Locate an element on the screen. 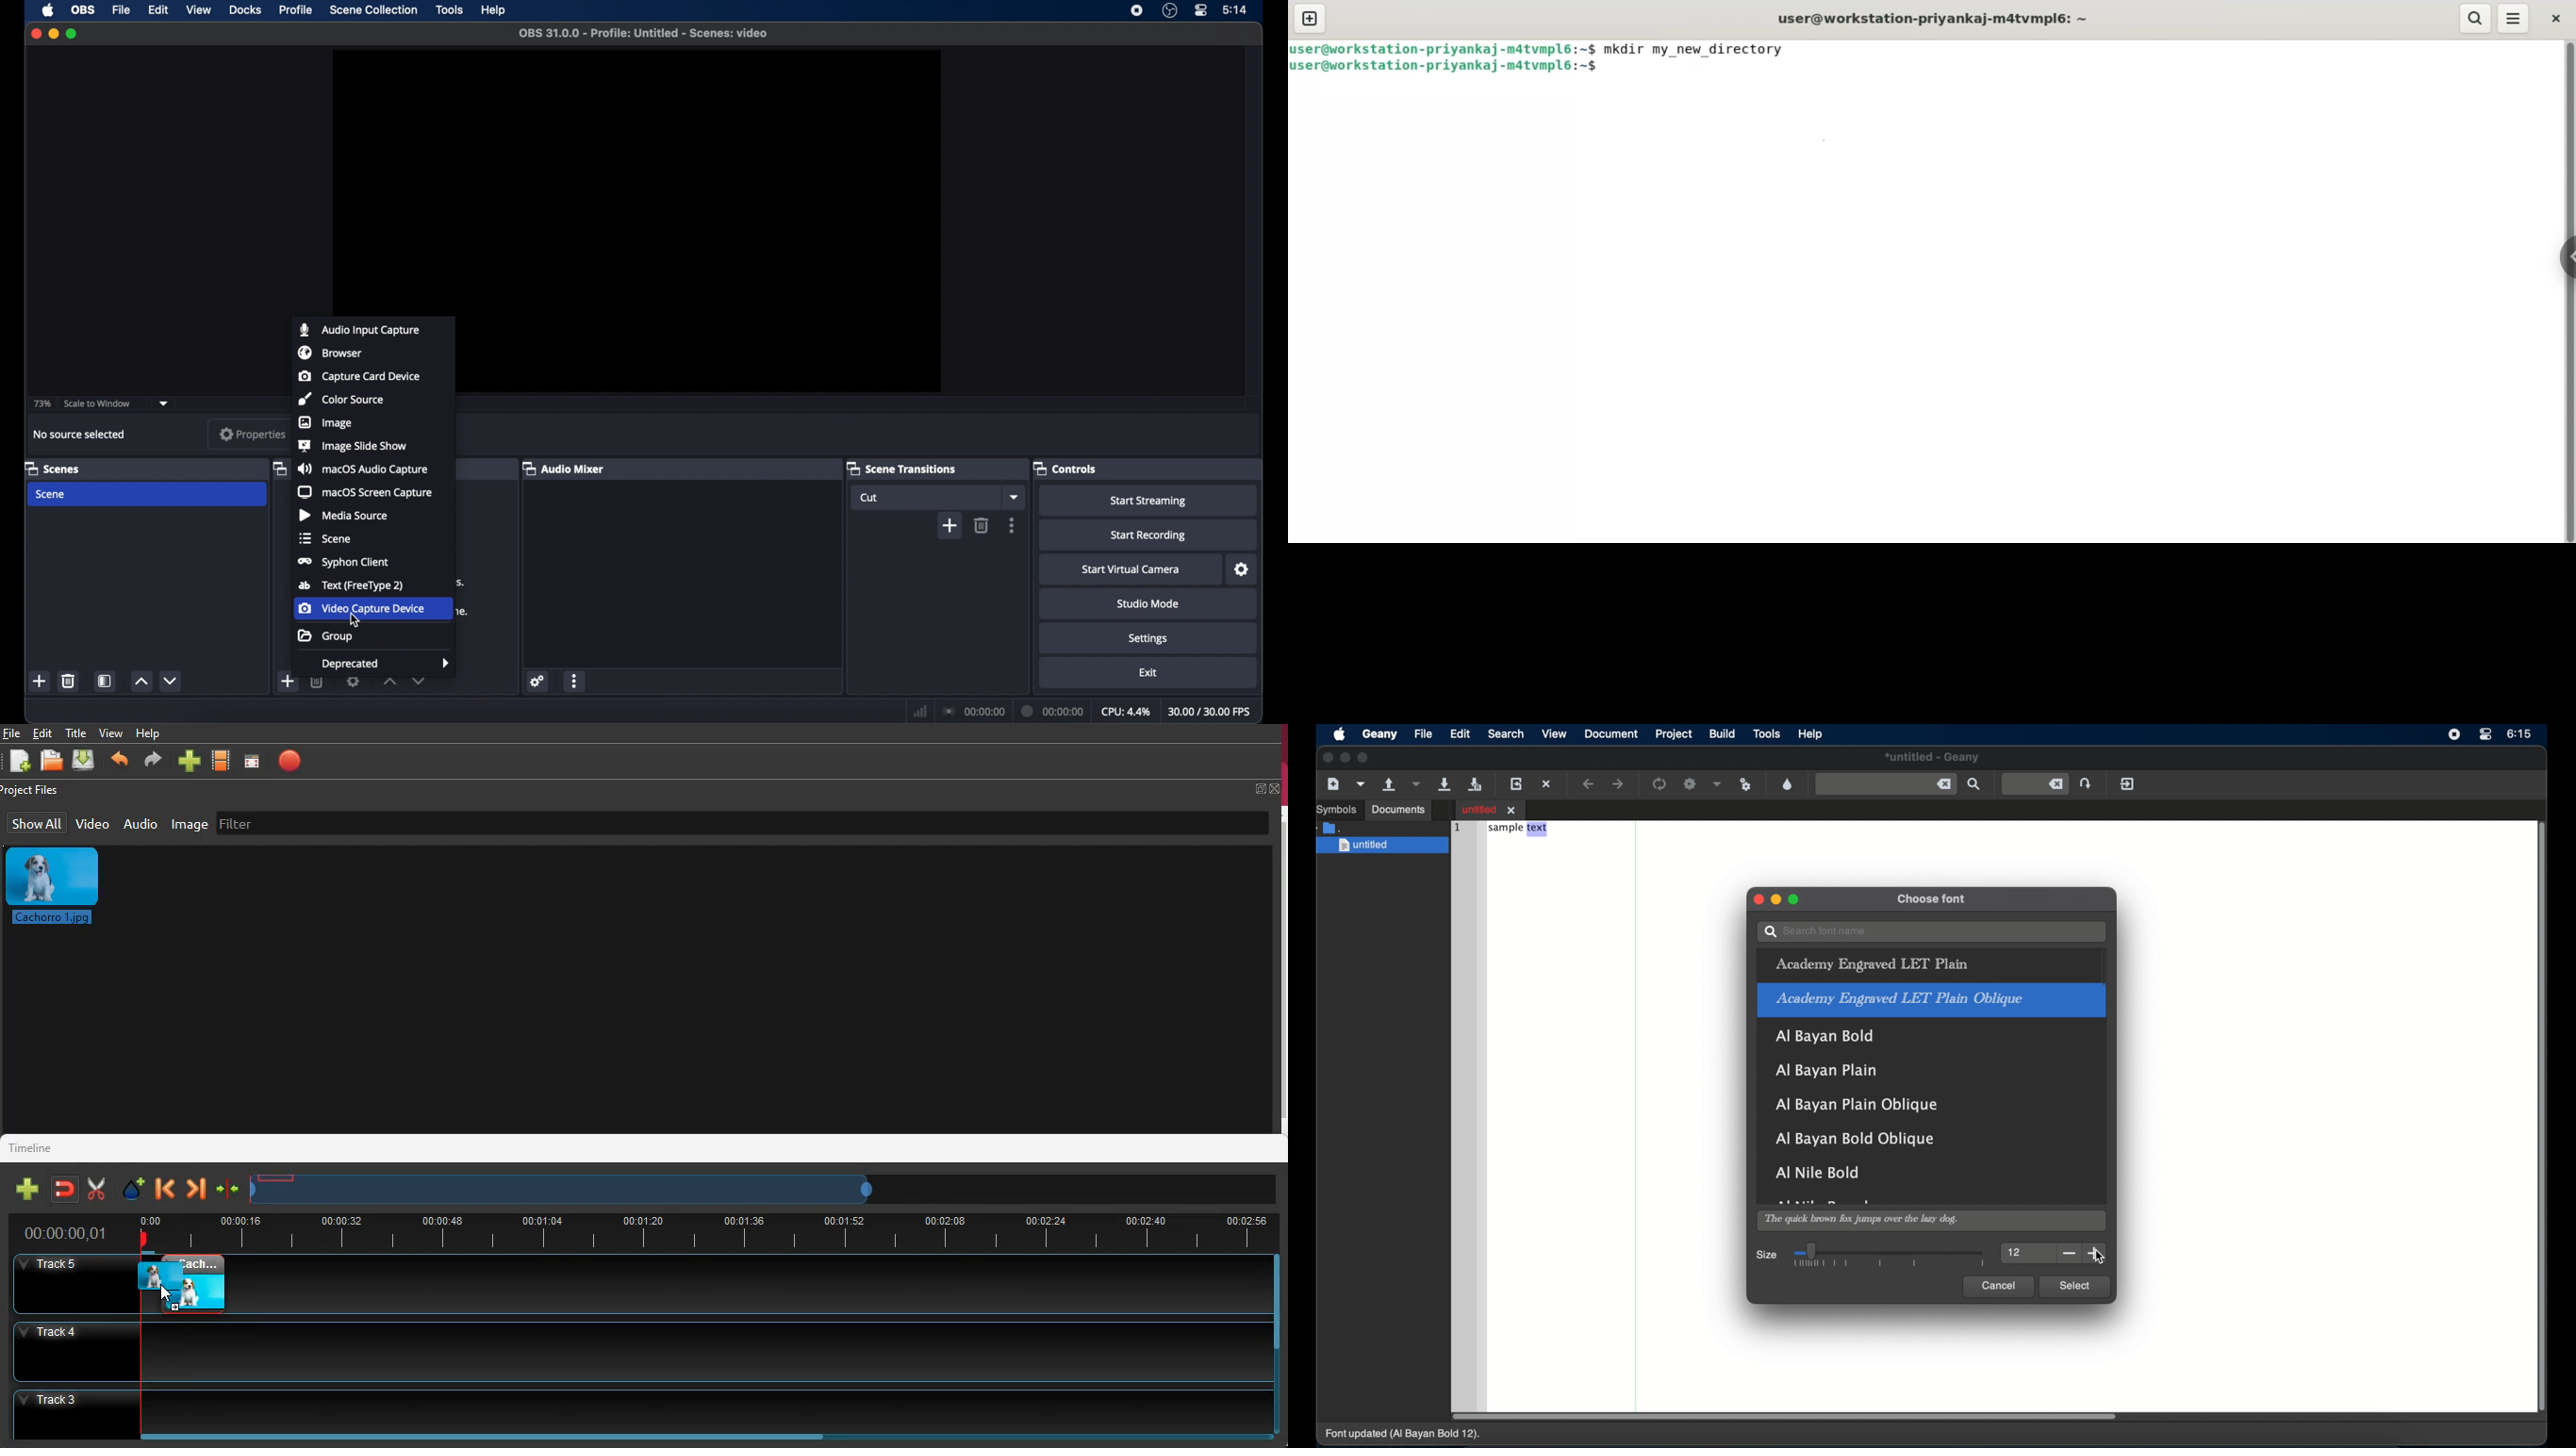 The width and height of the screenshot is (2576, 1456). file is located at coordinates (12, 733).